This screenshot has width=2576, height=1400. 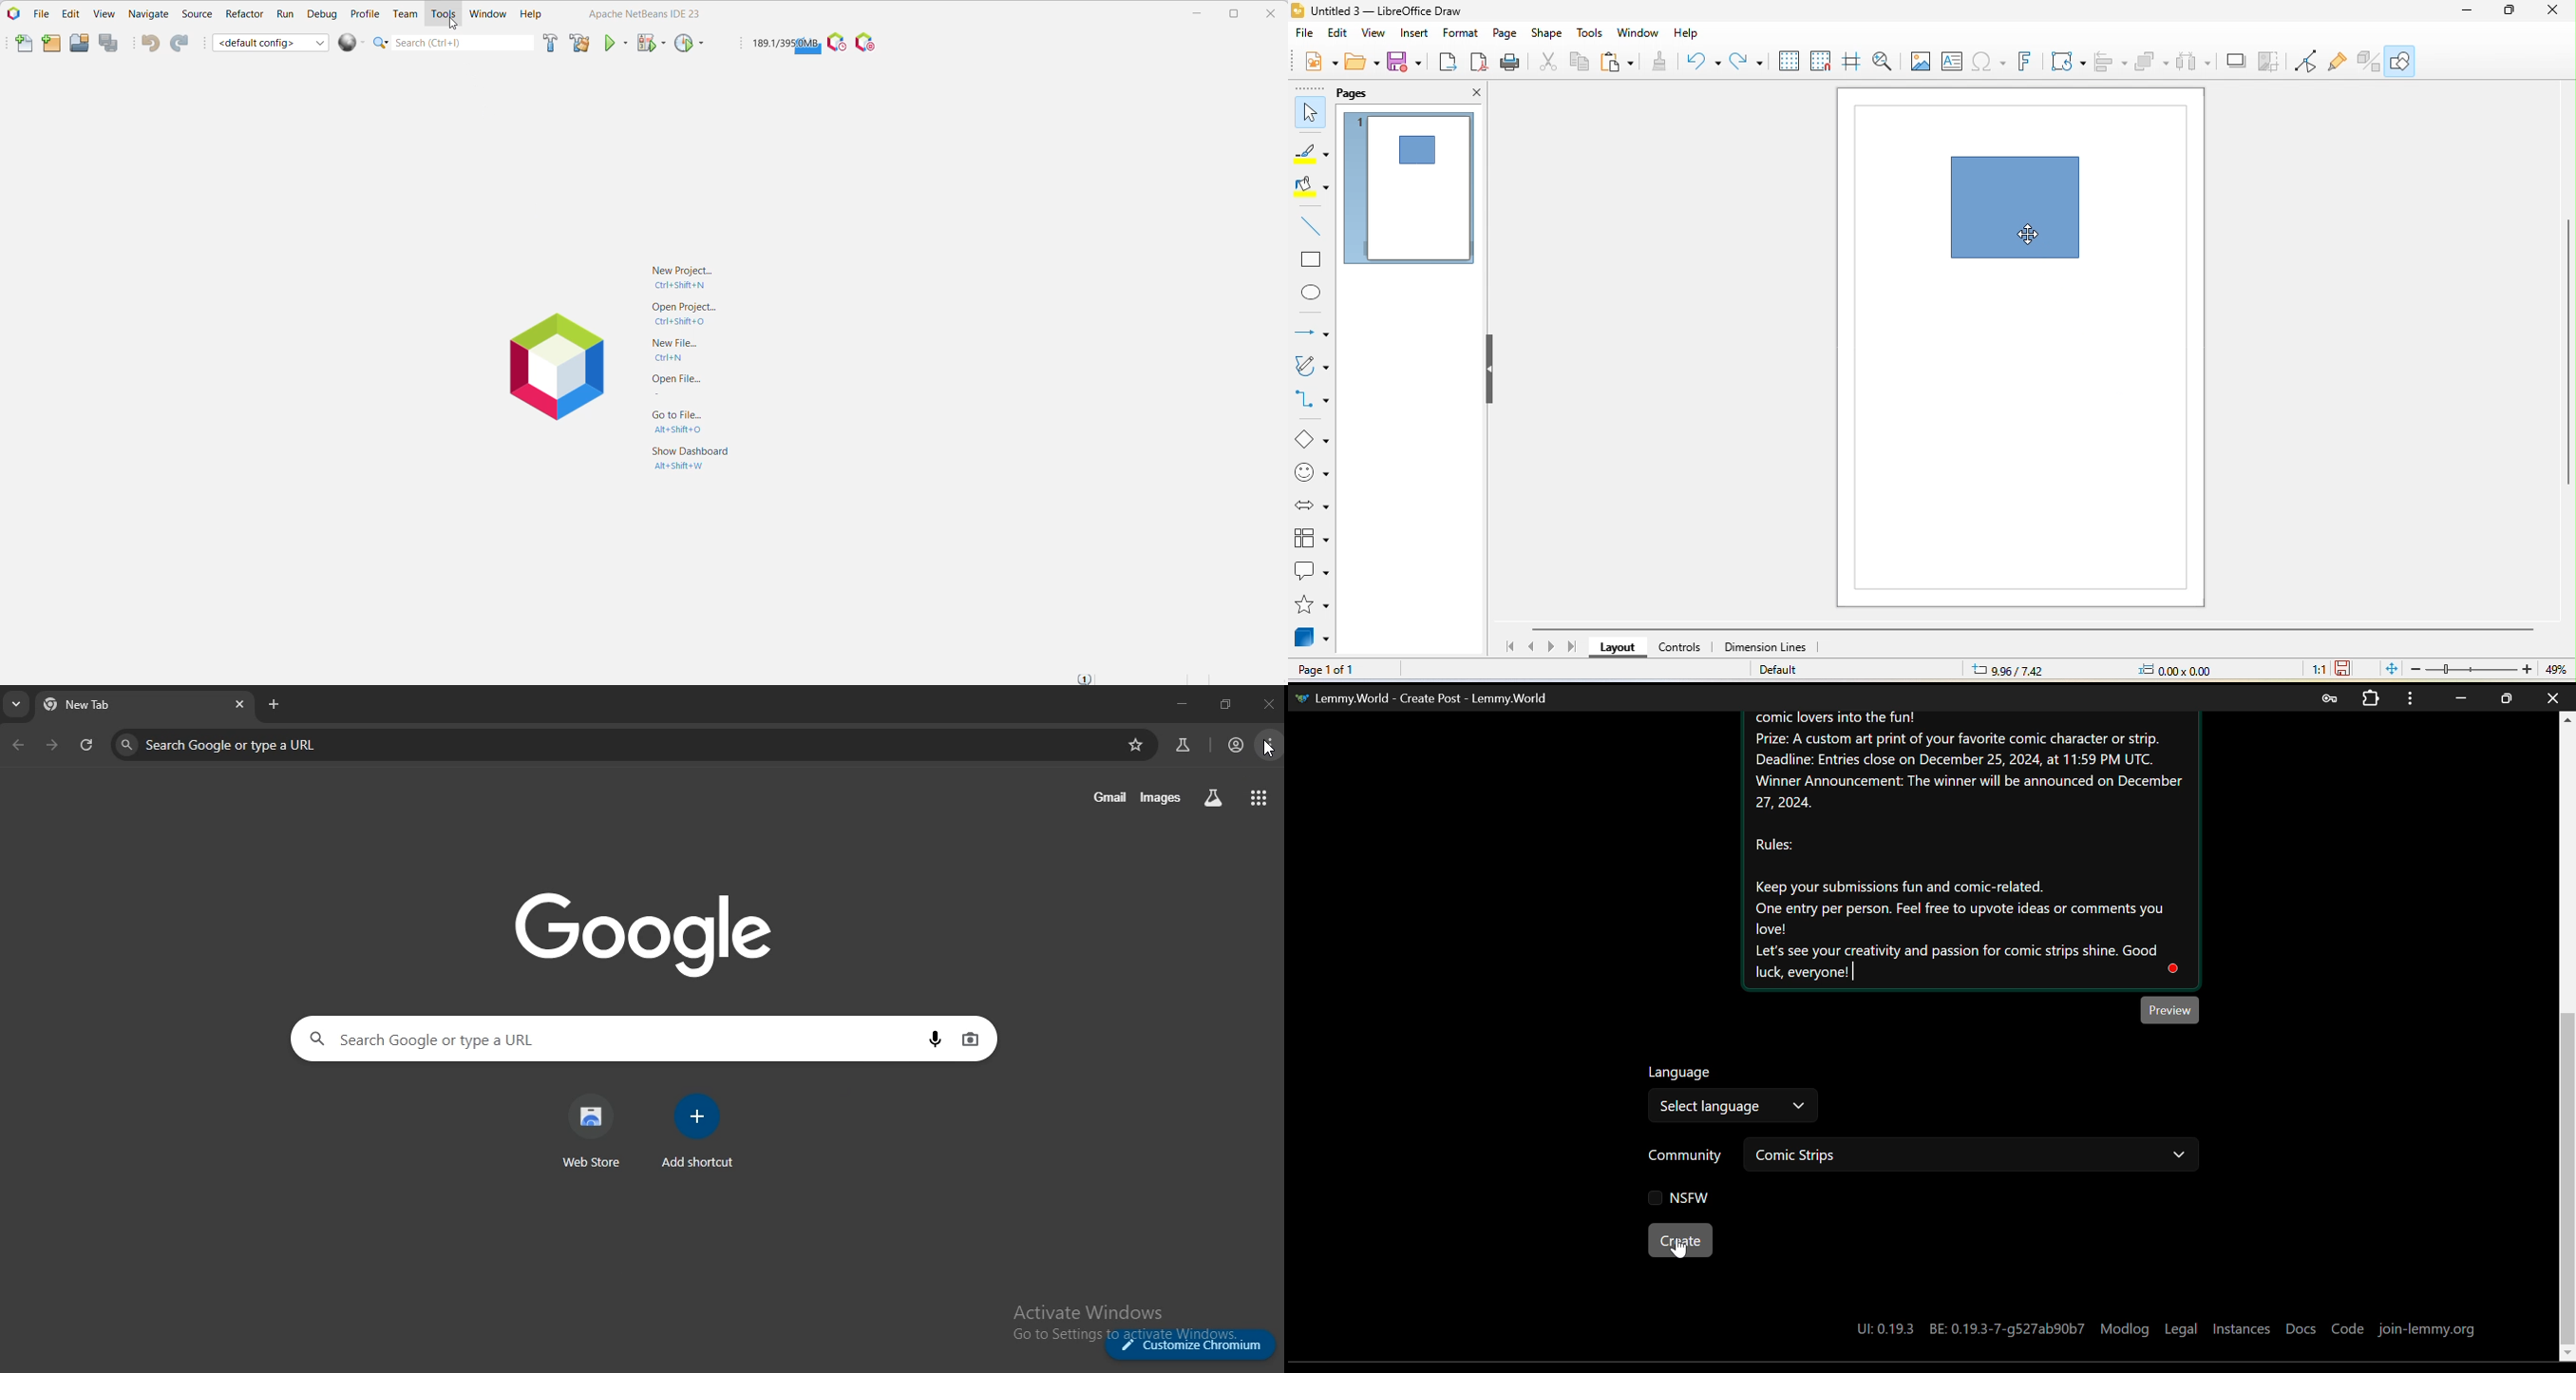 What do you see at coordinates (1918, 62) in the screenshot?
I see `image` at bounding box center [1918, 62].